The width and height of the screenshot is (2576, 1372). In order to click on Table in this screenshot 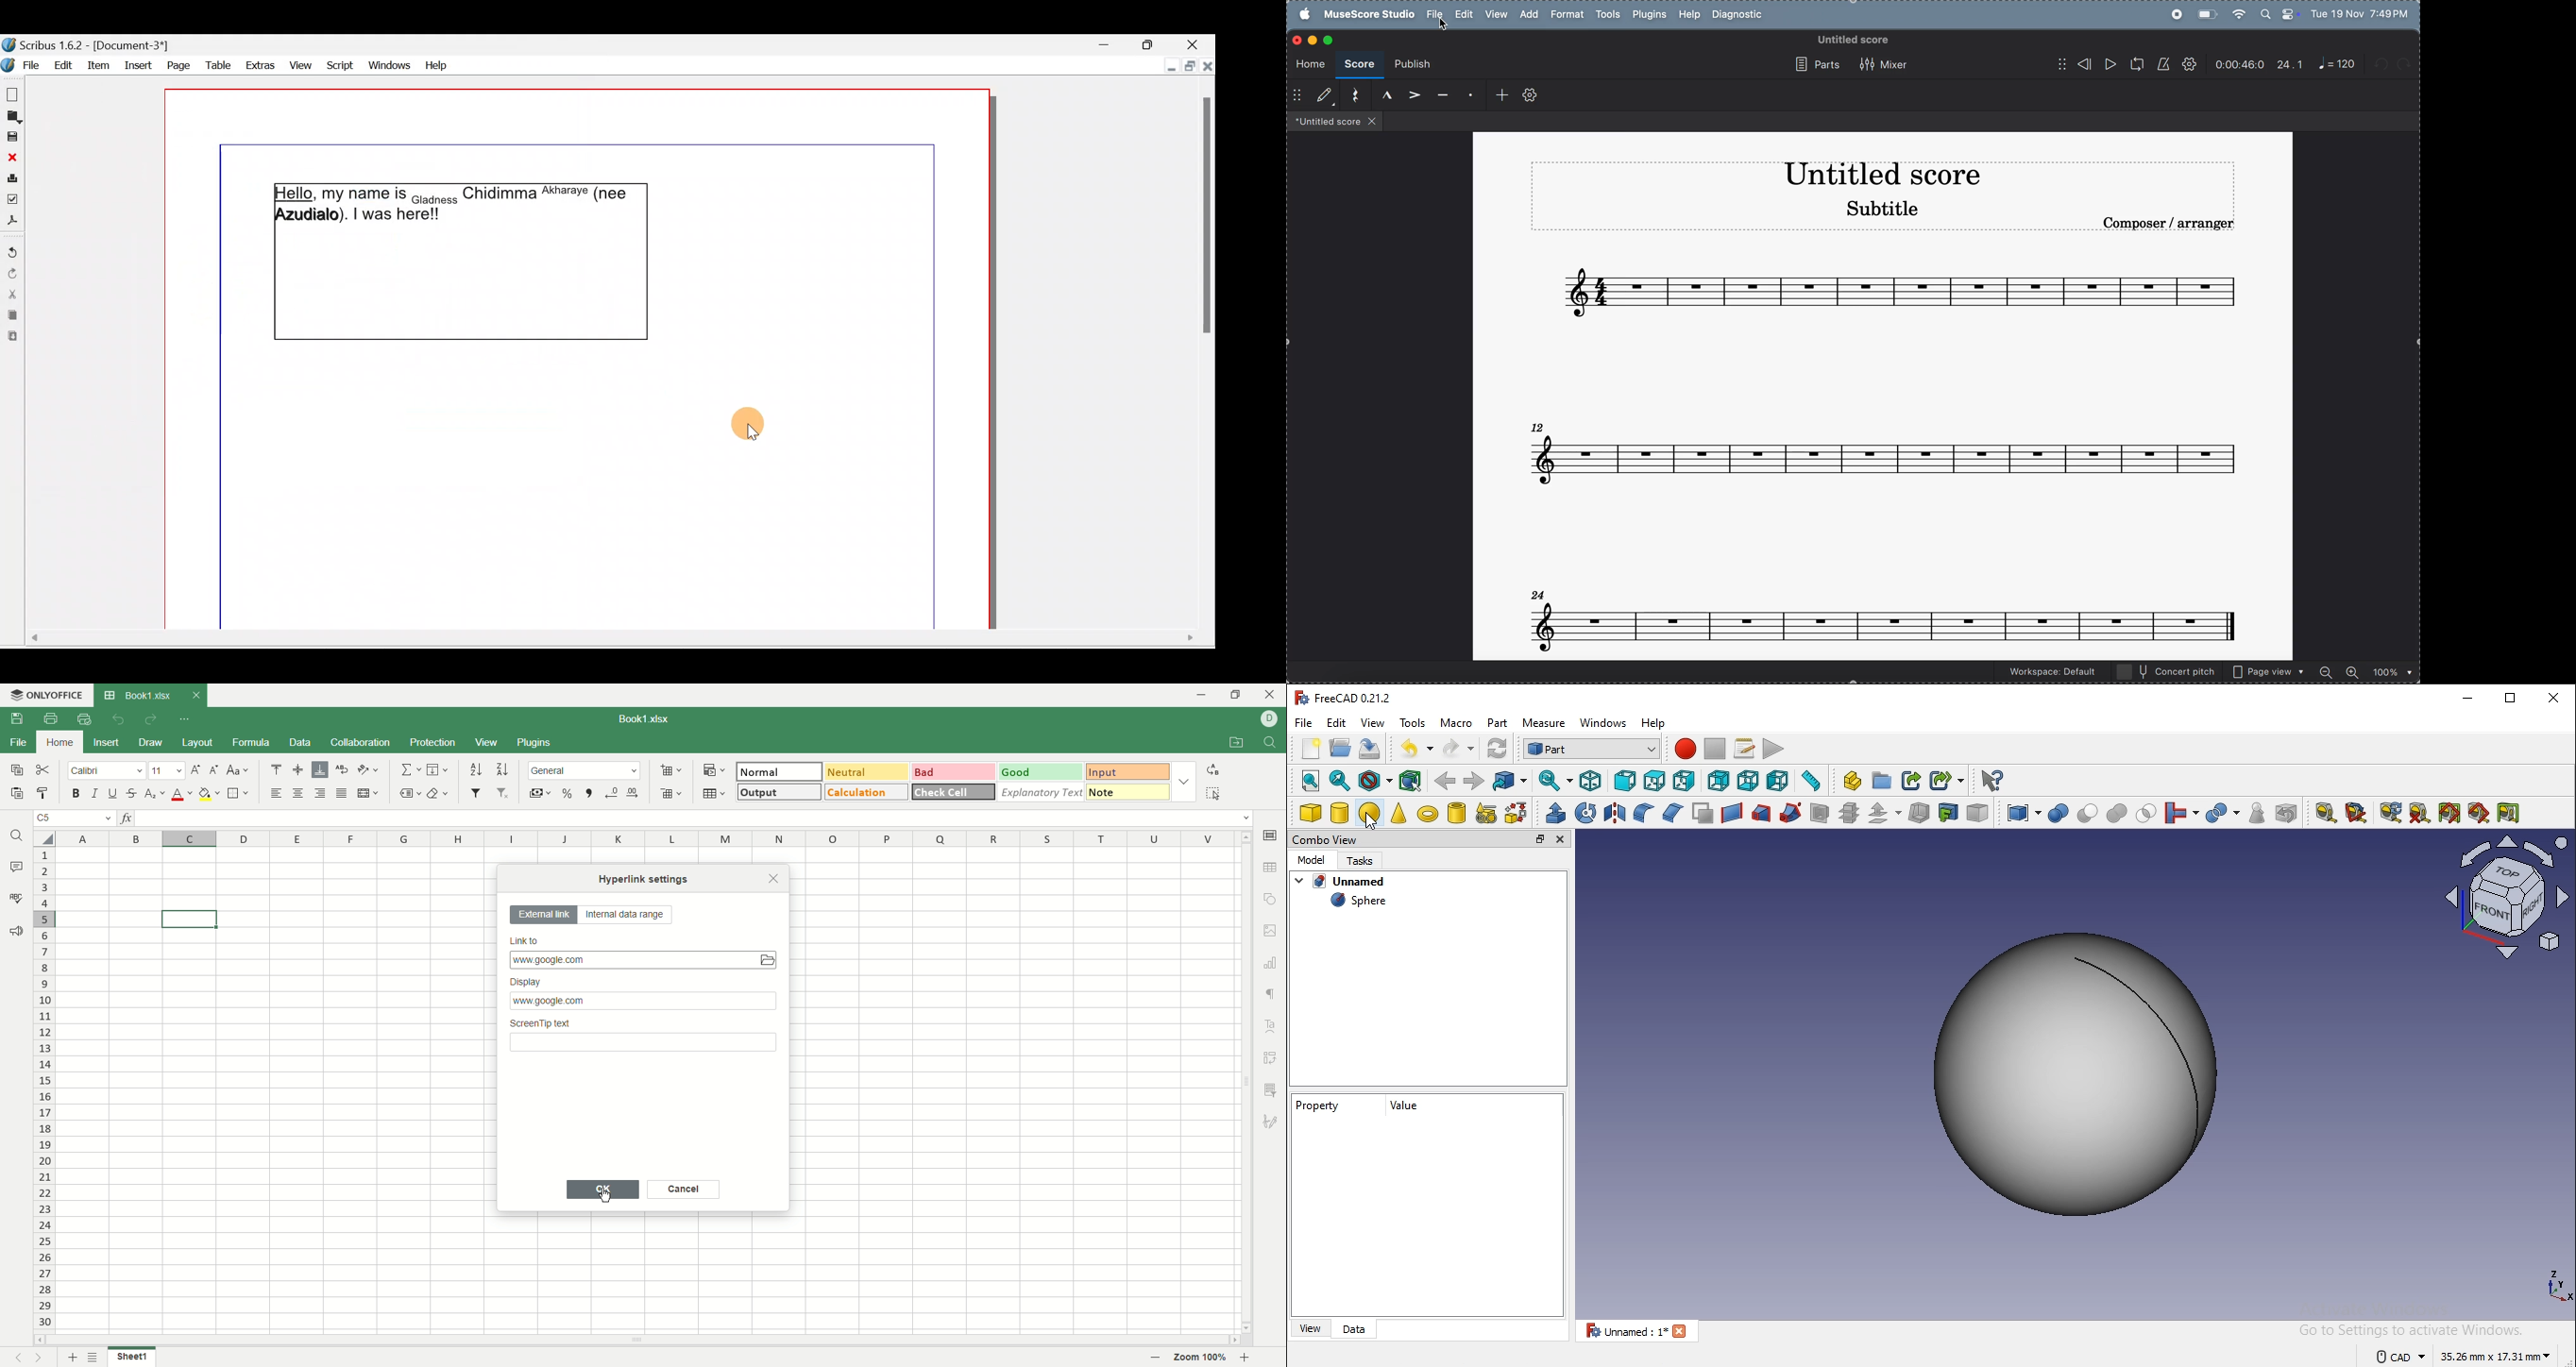, I will do `click(220, 66)`.